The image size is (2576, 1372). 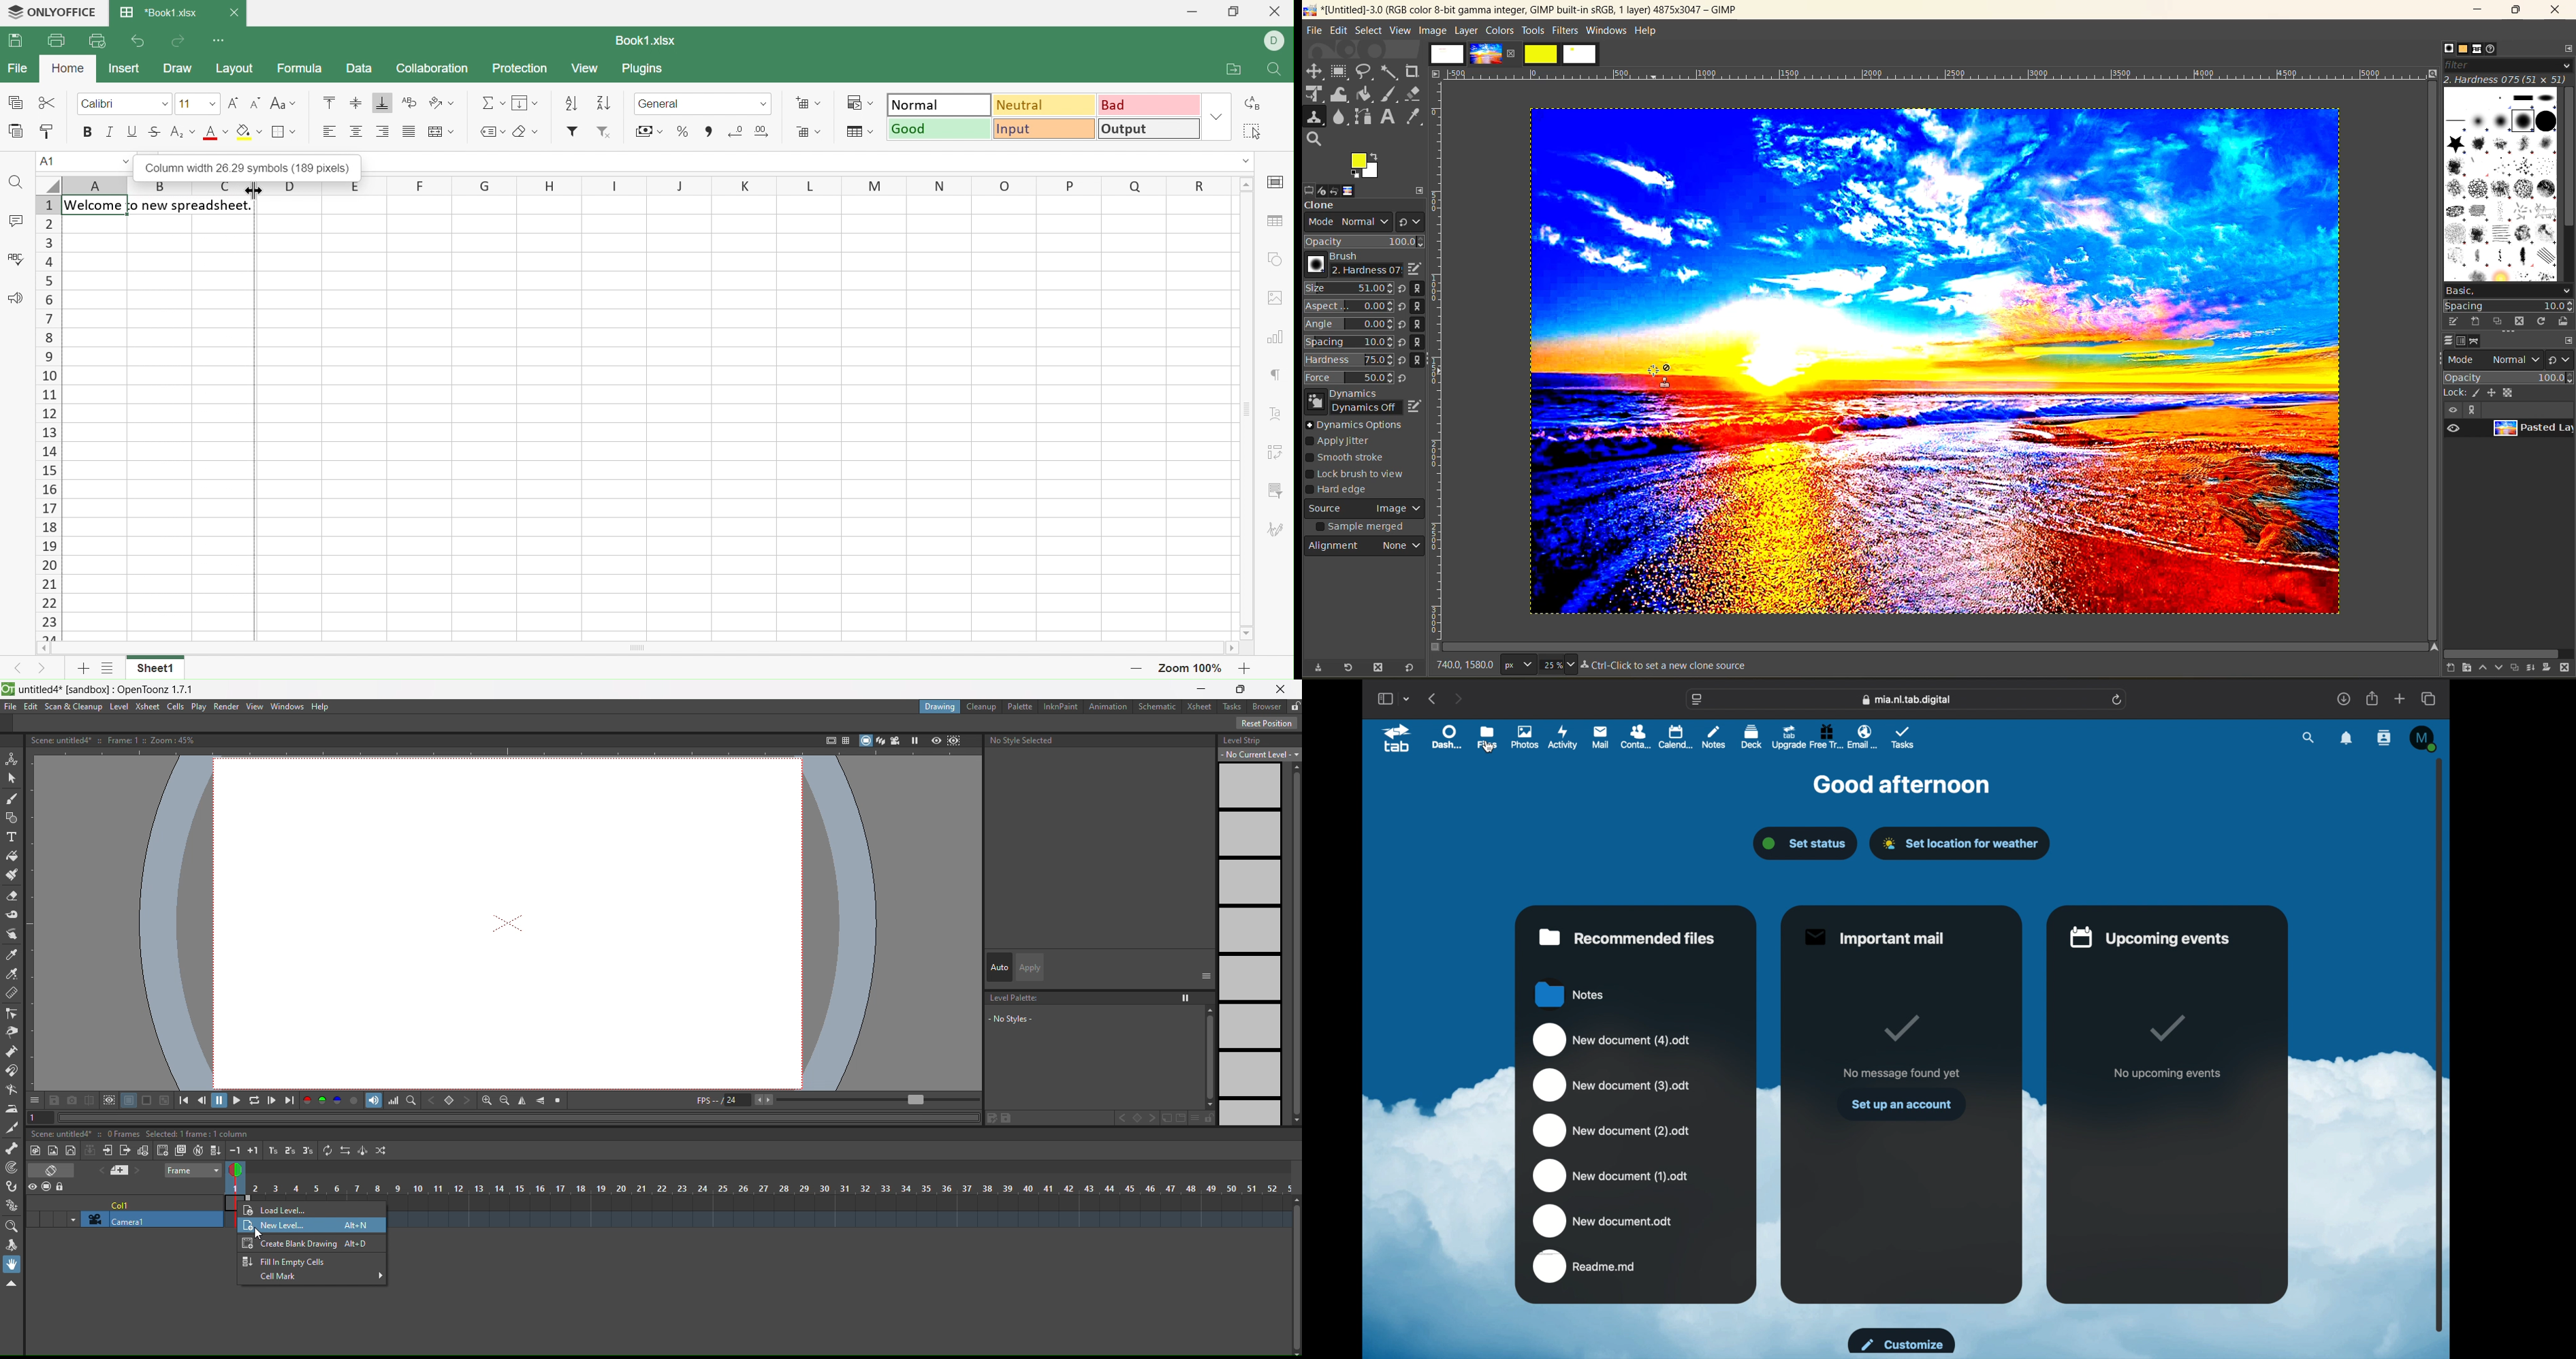 What do you see at coordinates (12, 935) in the screenshot?
I see `finger tool` at bounding box center [12, 935].